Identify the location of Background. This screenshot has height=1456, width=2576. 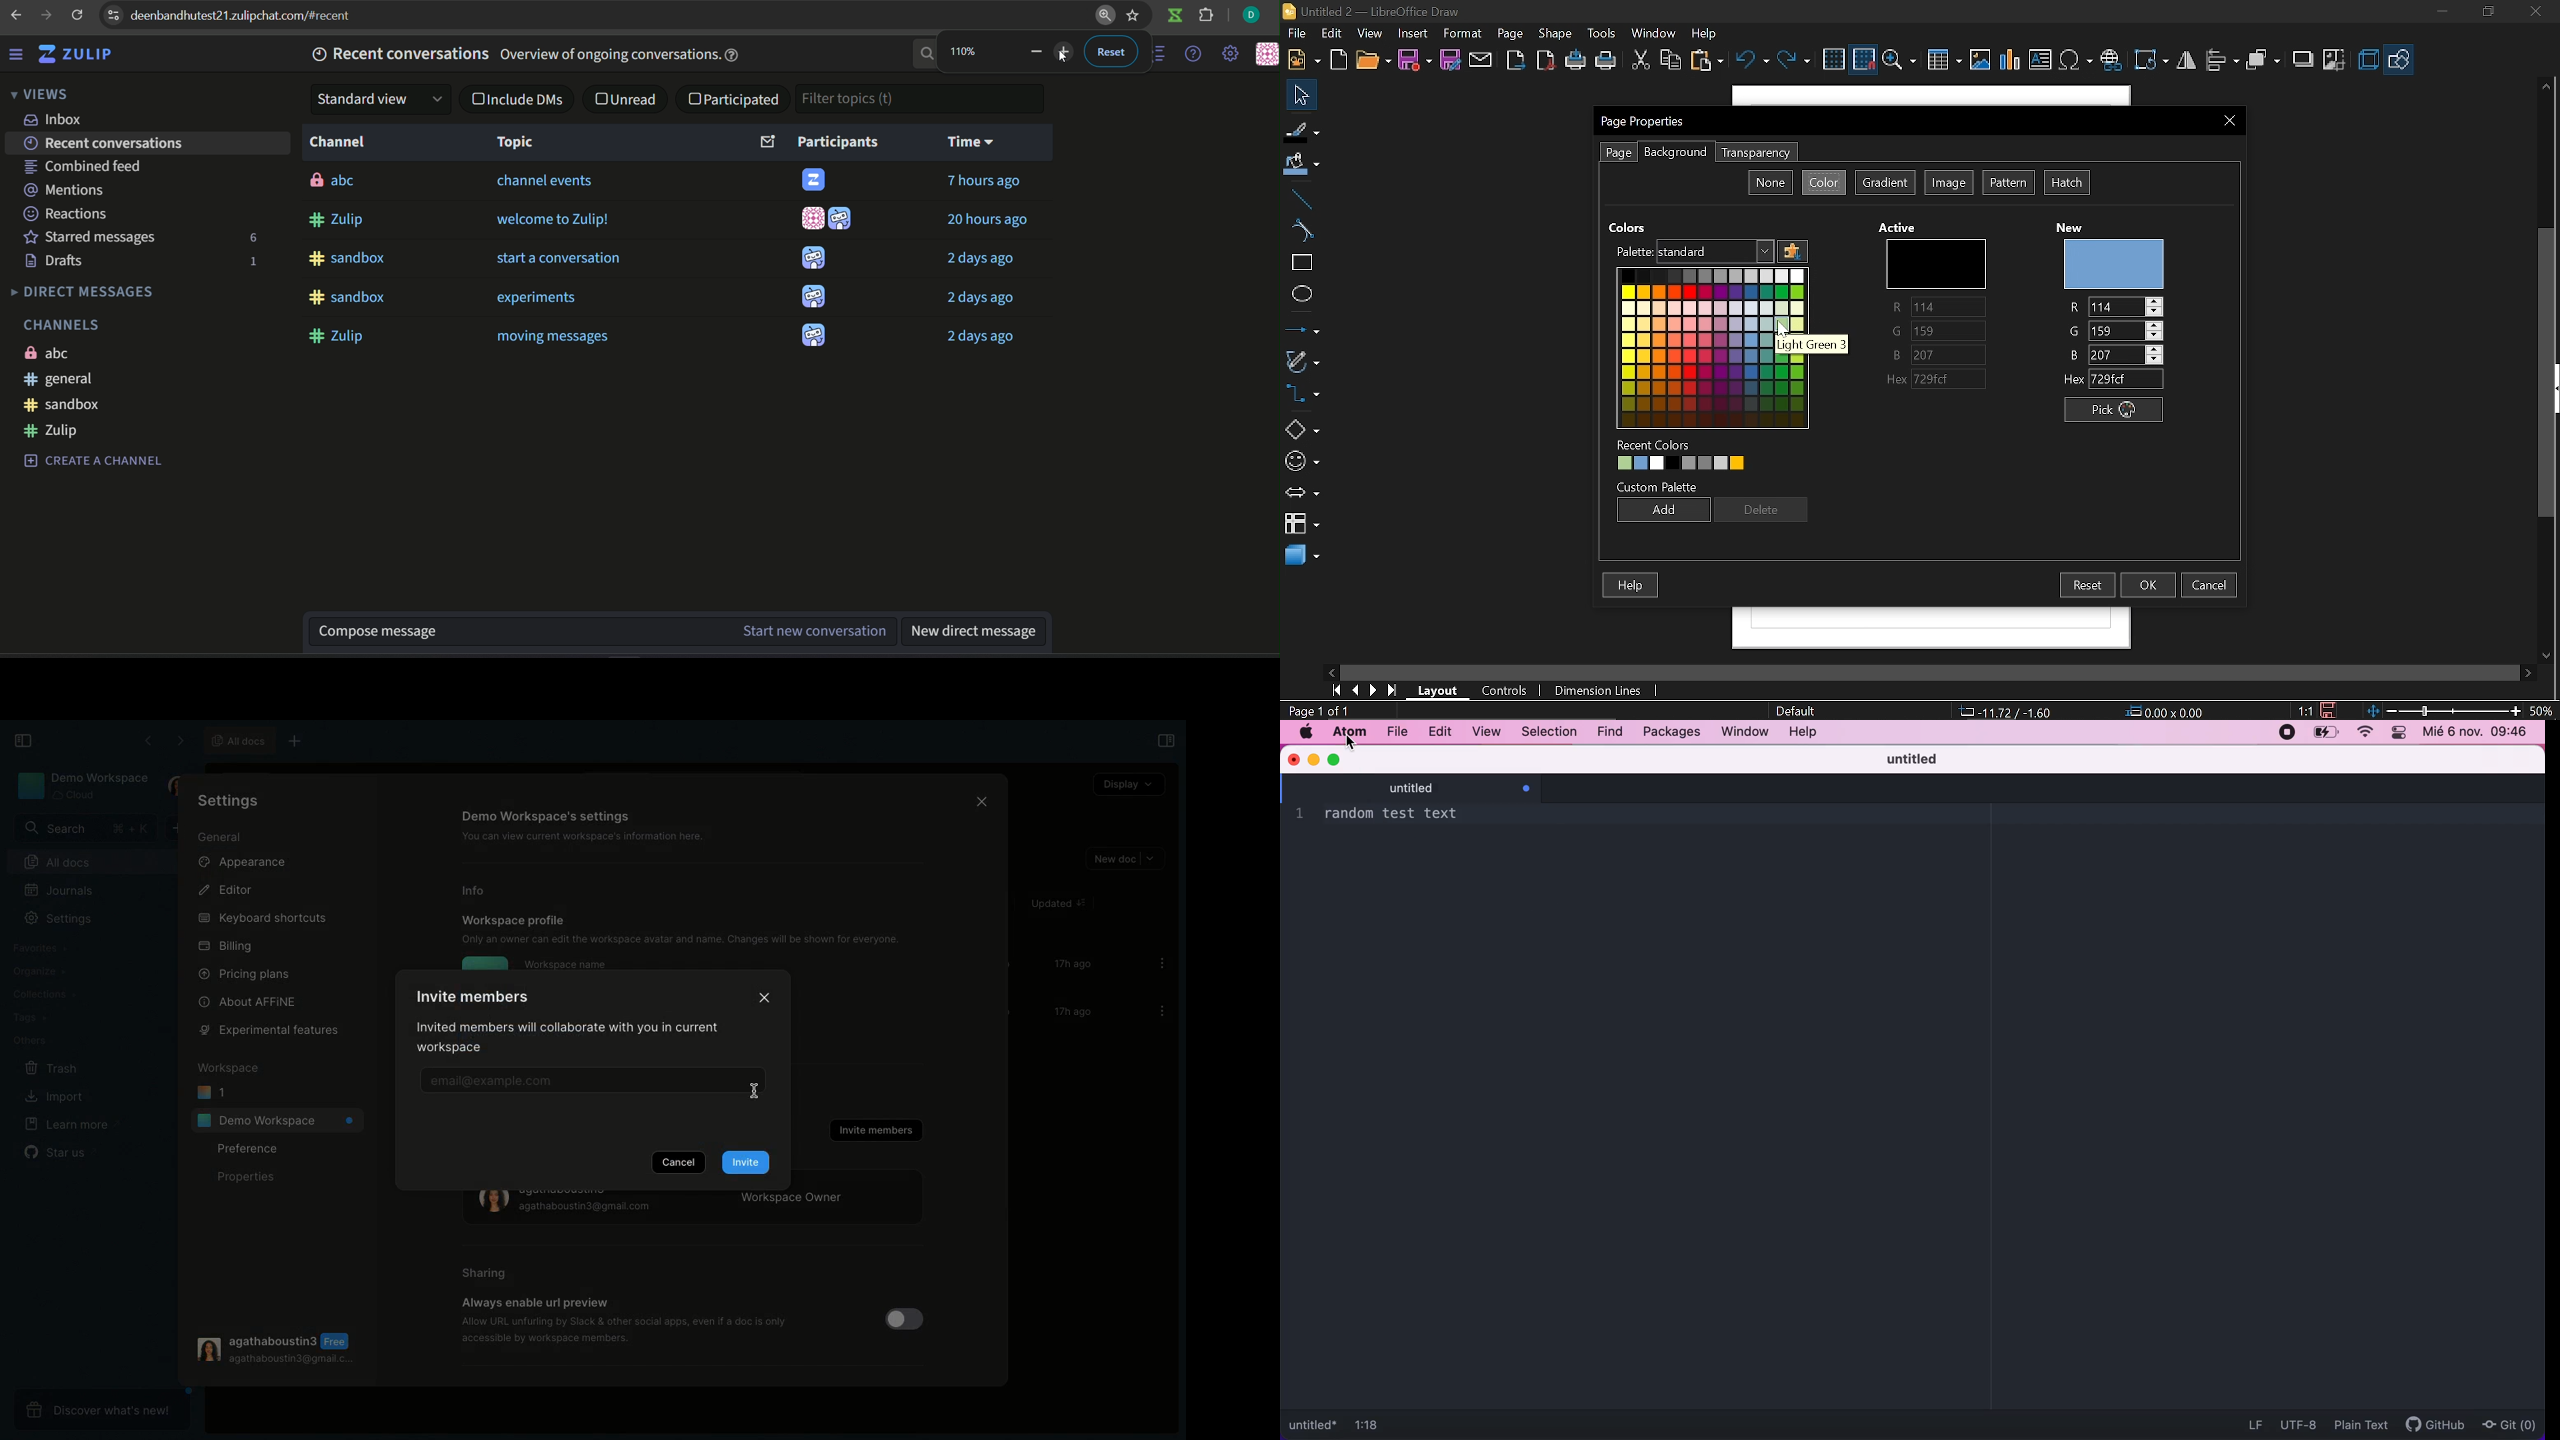
(1674, 153).